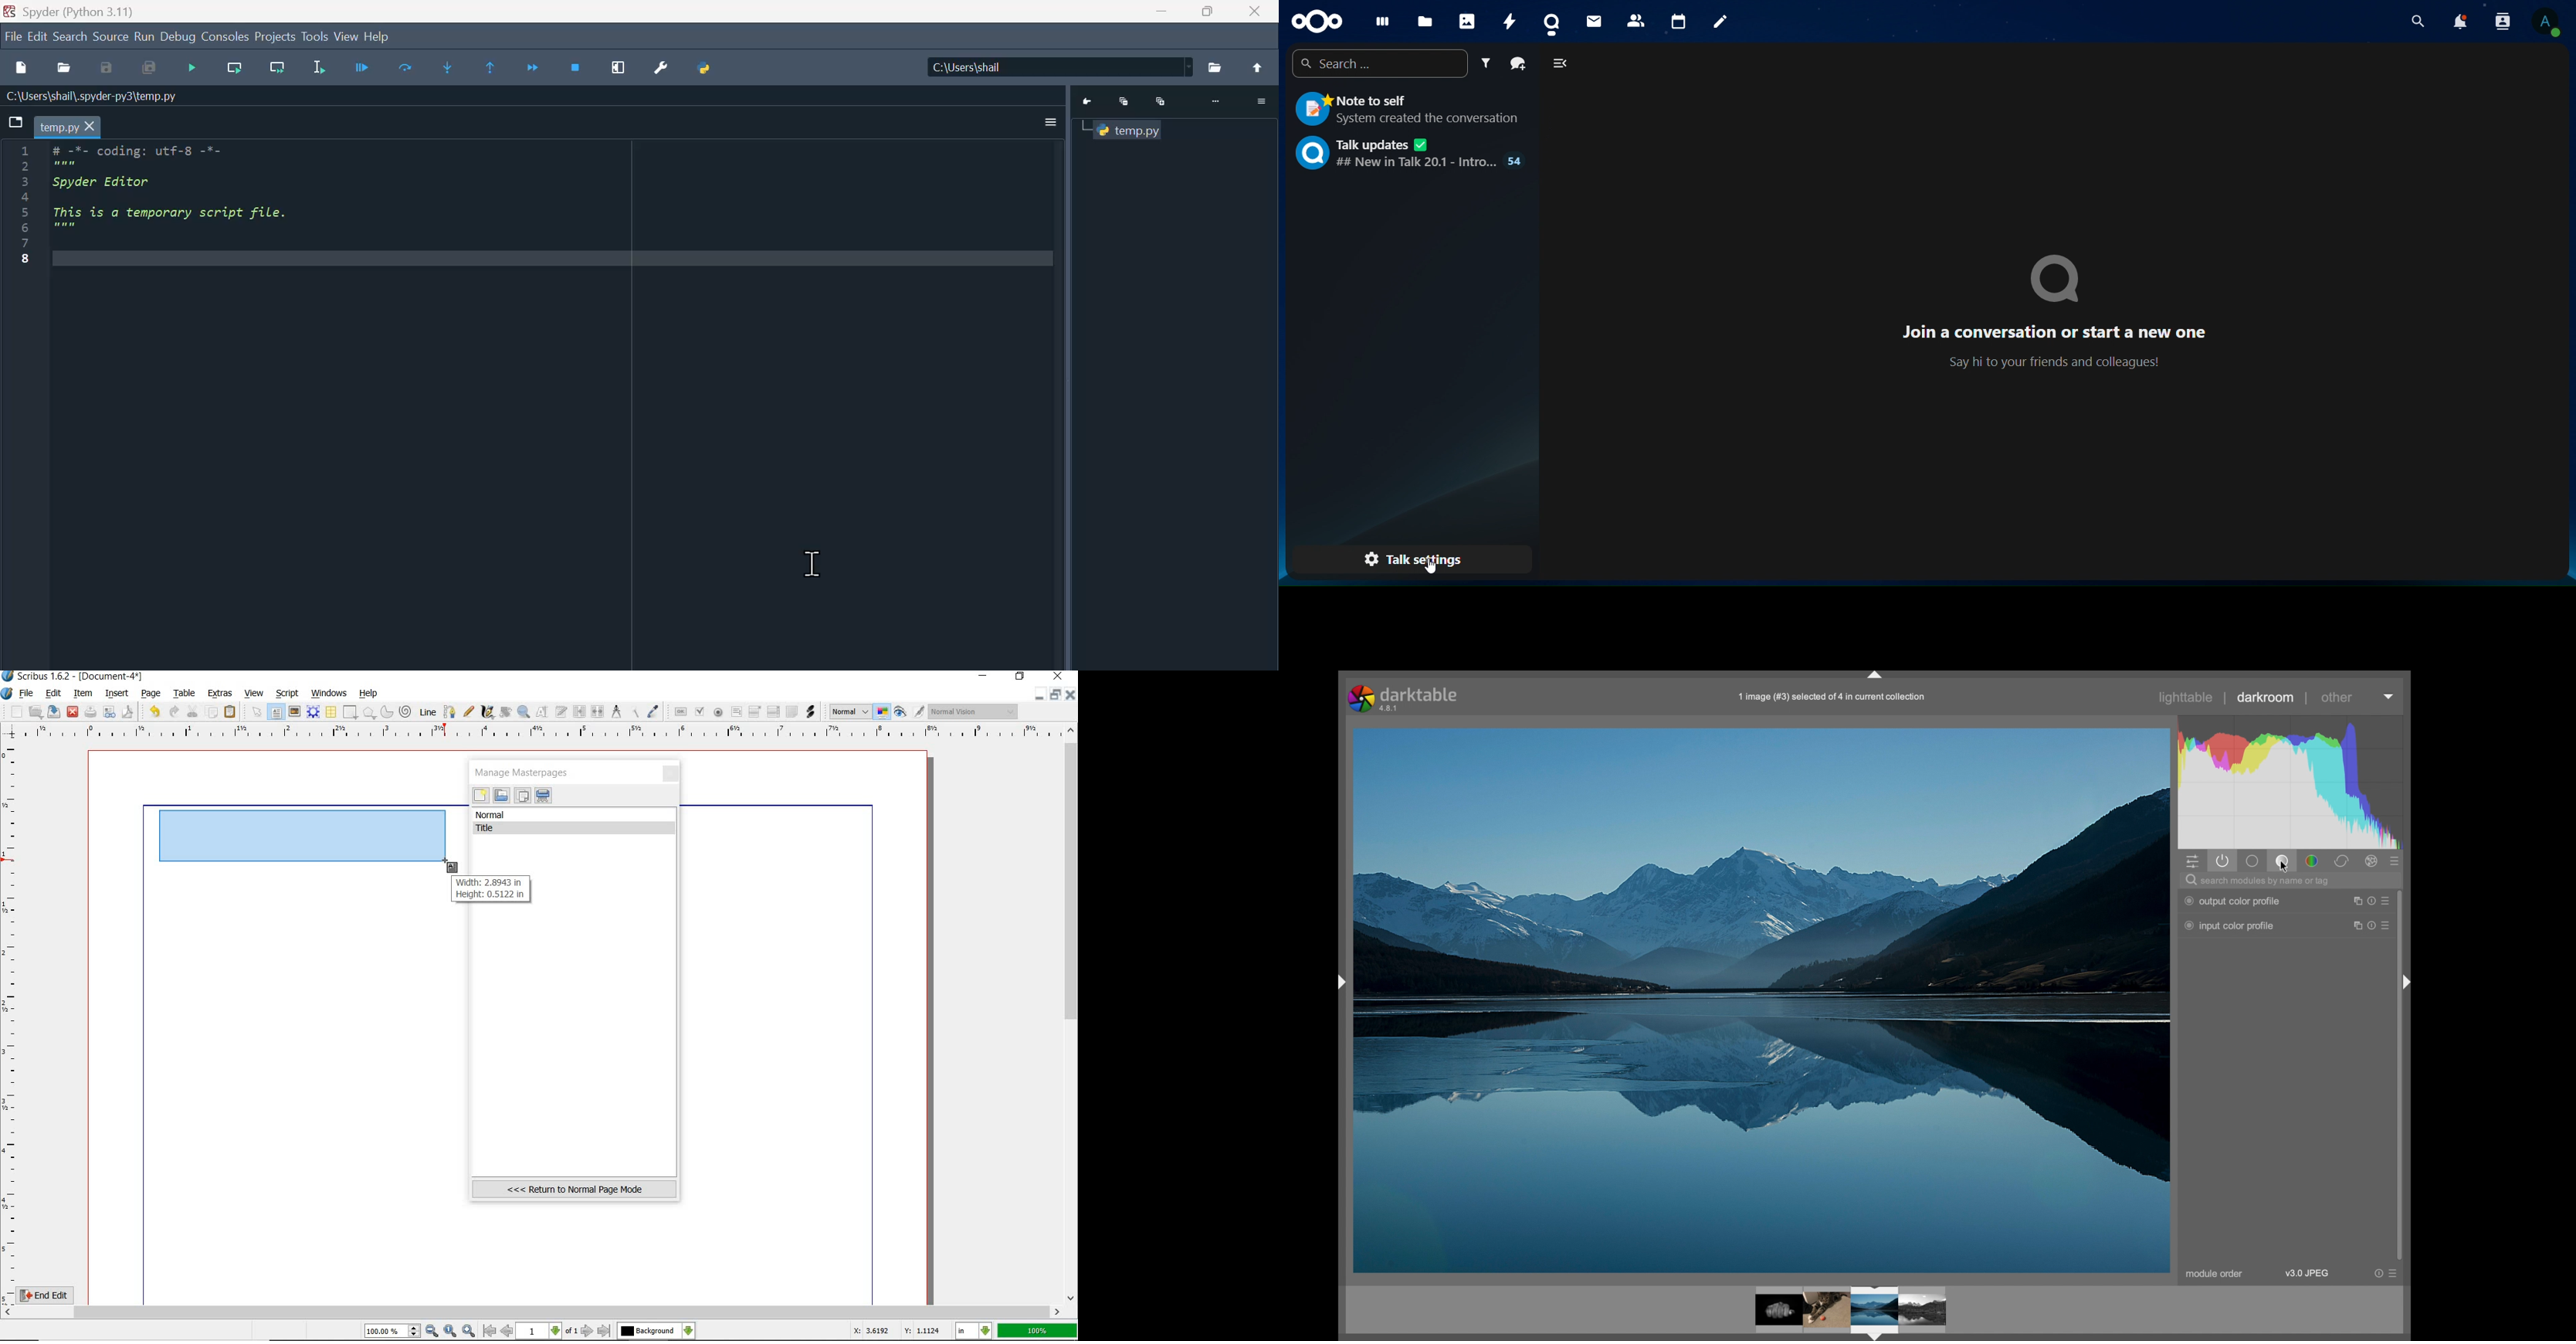  I want to click on polygon, so click(369, 714).